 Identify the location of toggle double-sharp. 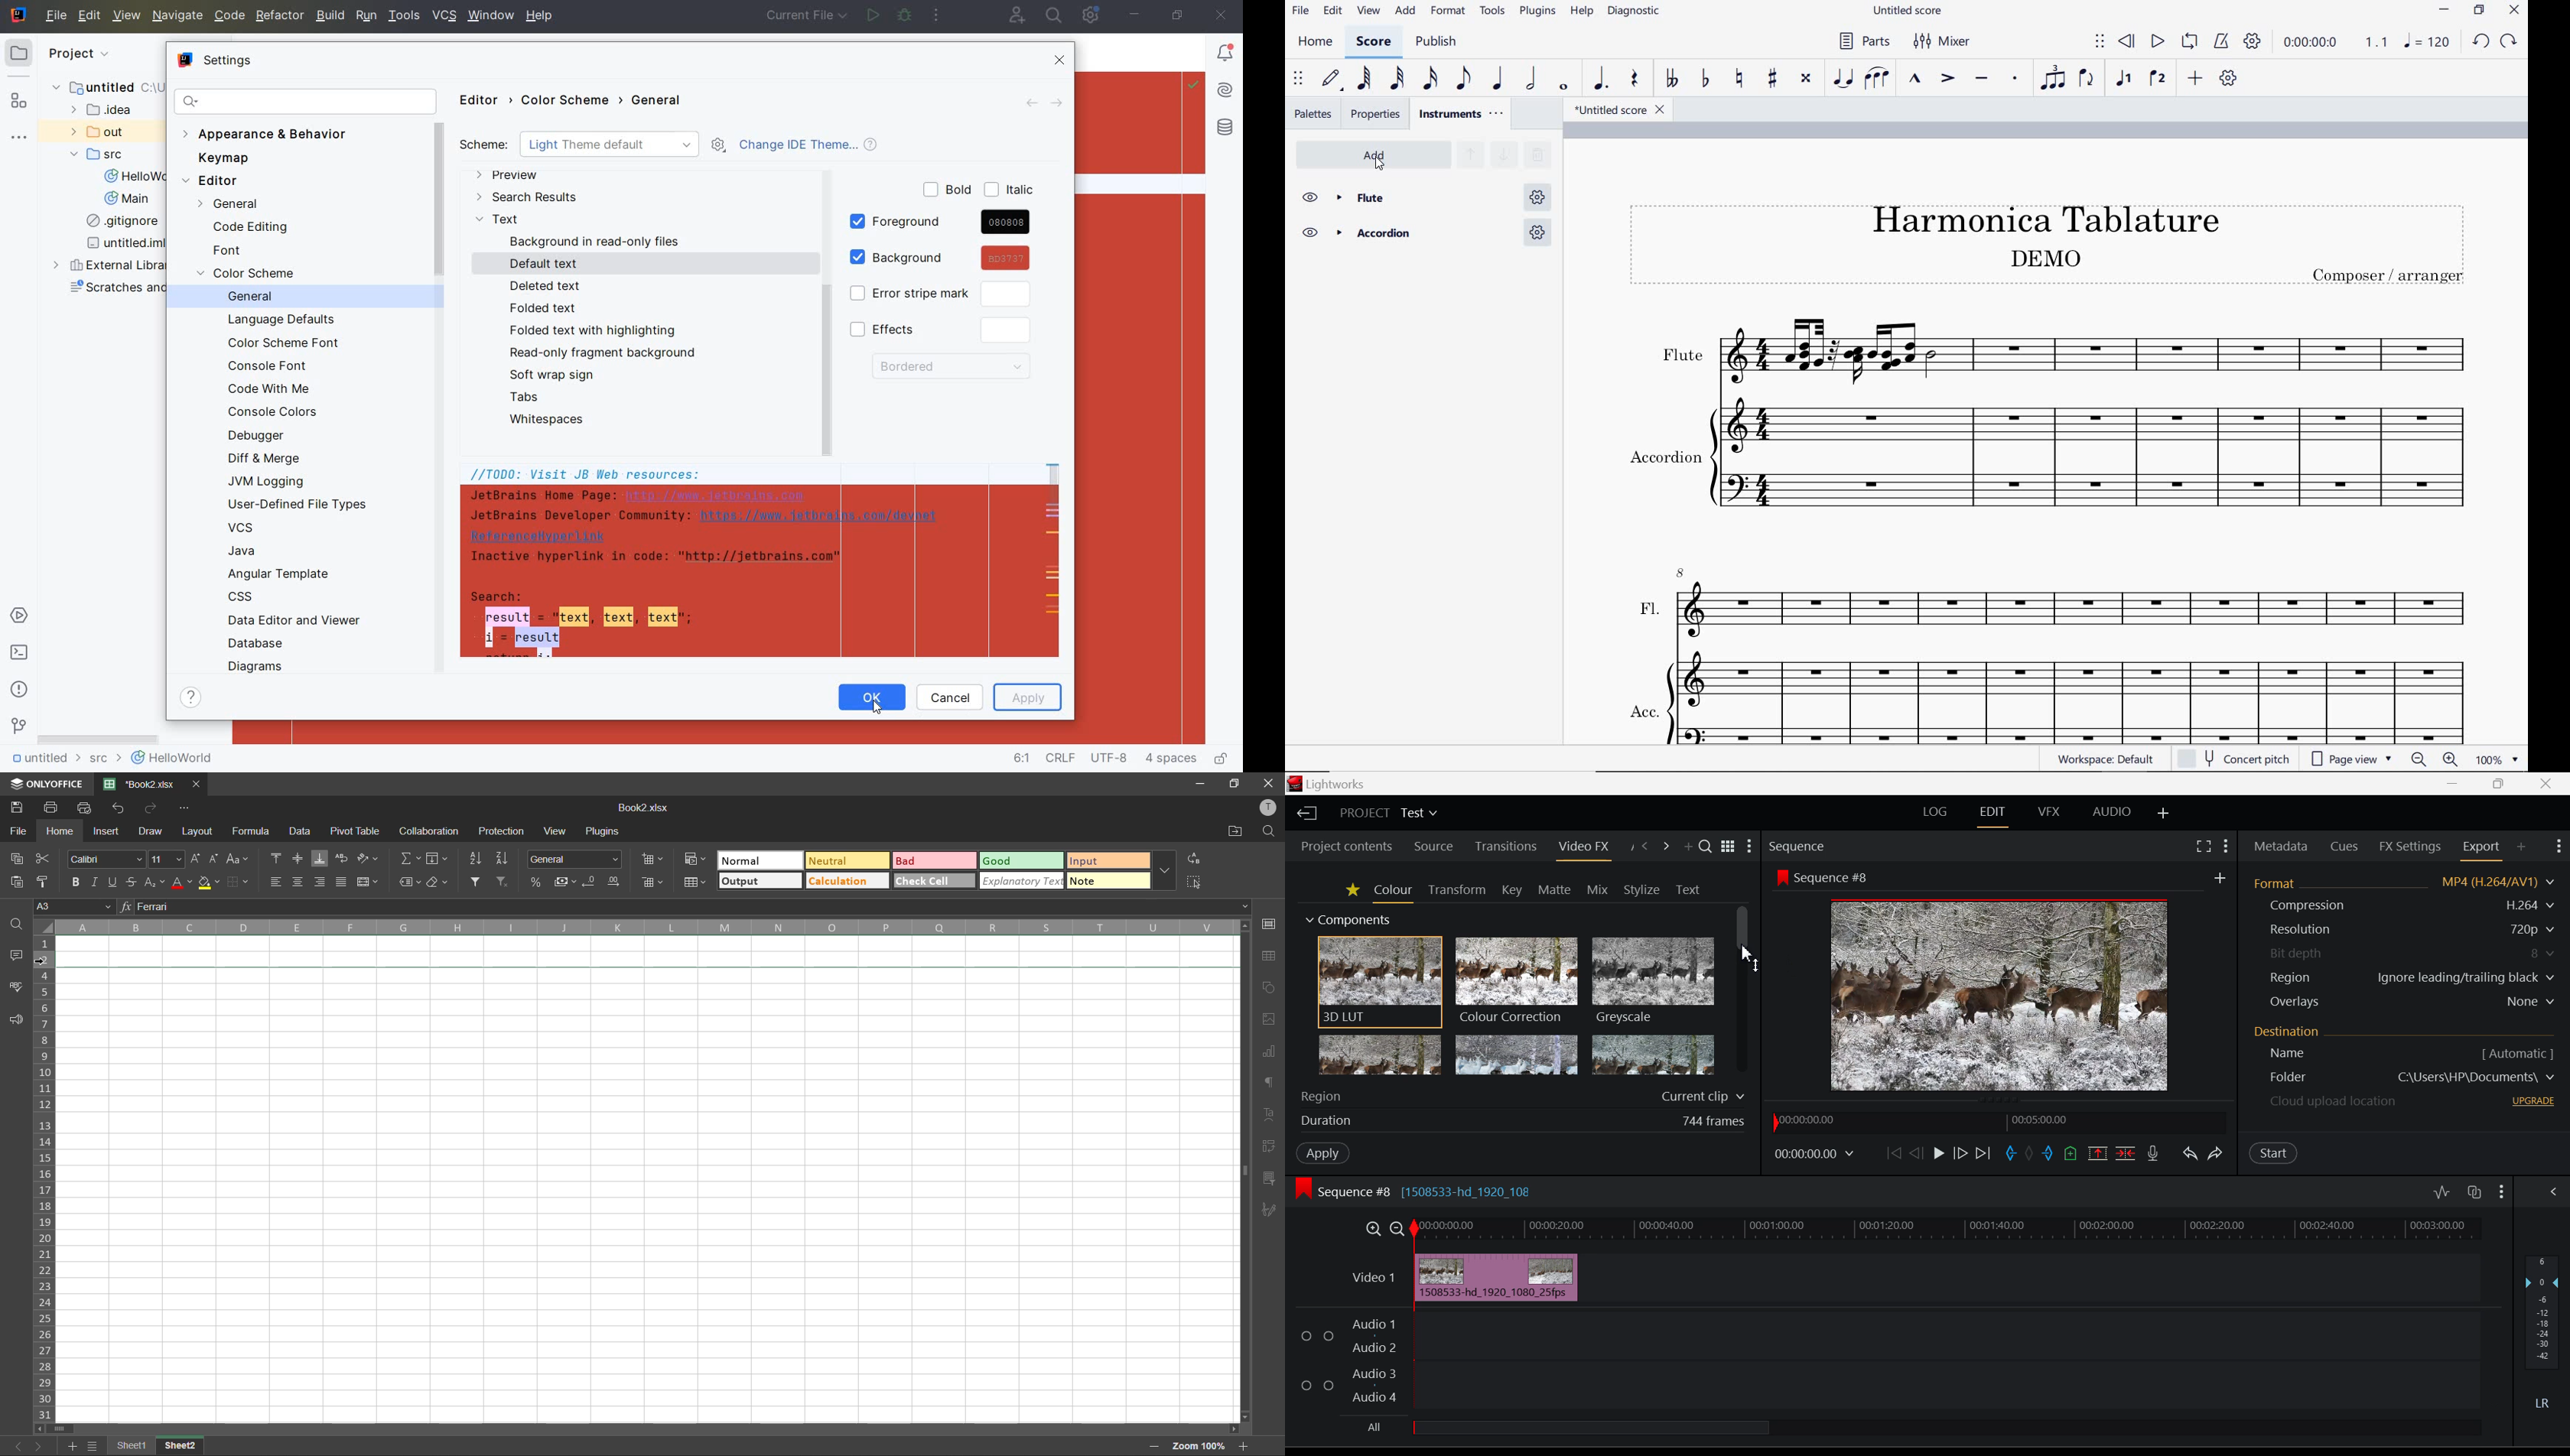
(1806, 81).